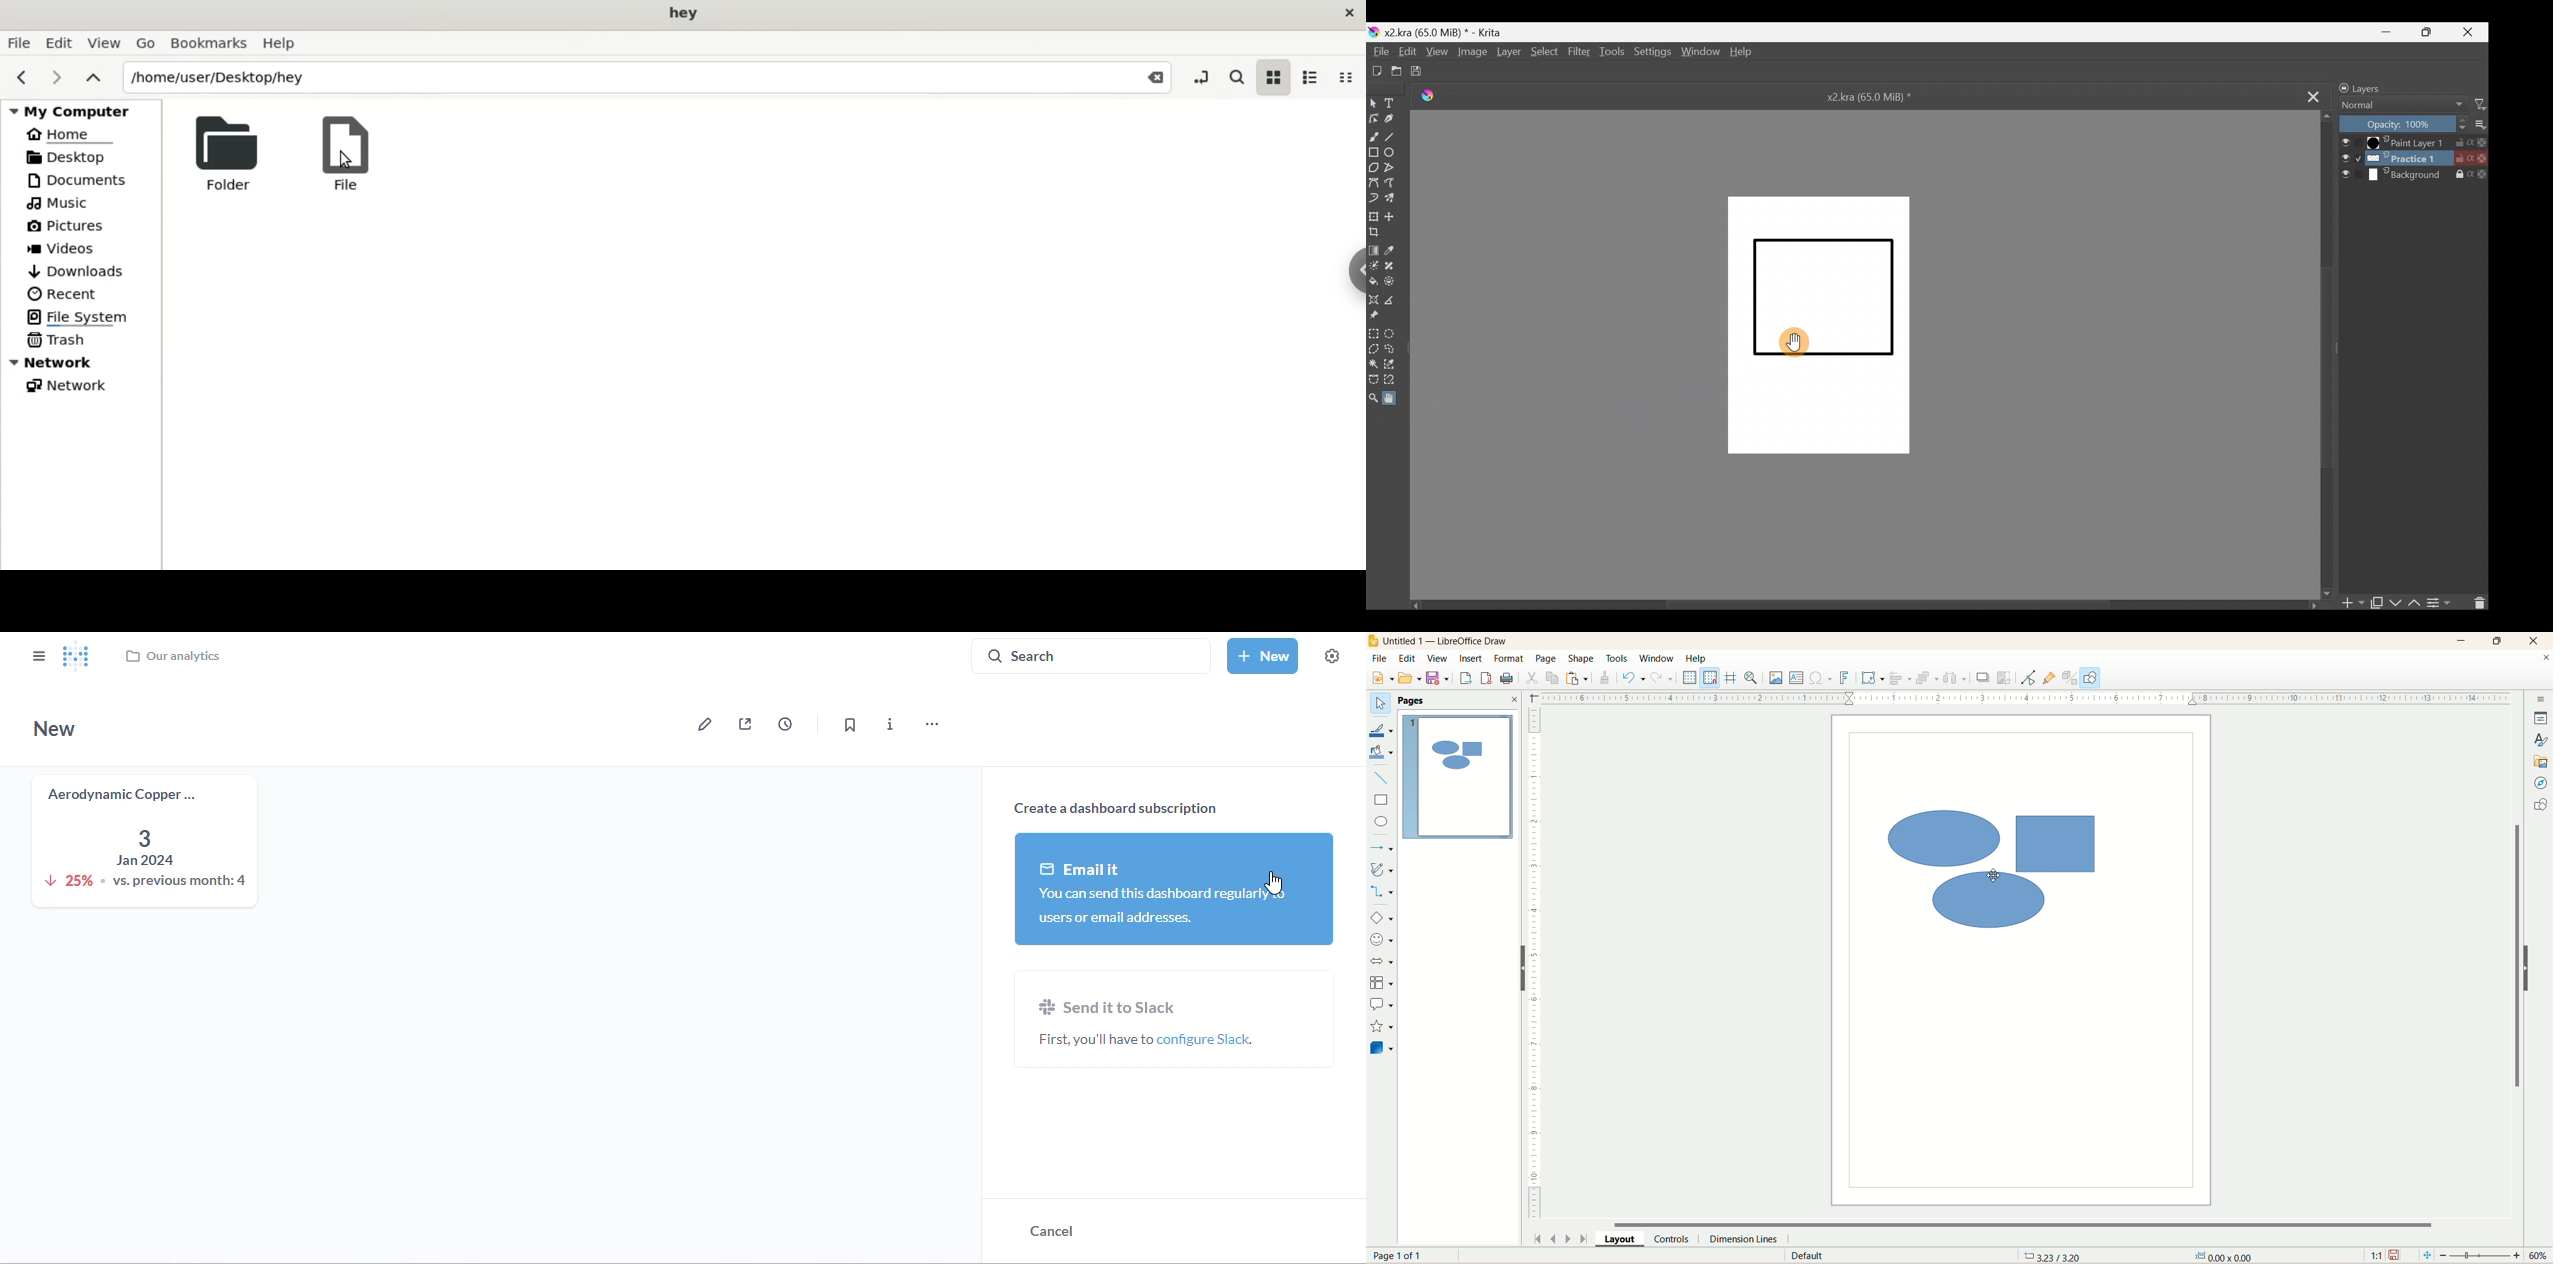  Describe the element at coordinates (1699, 53) in the screenshot. I see `Window` at that location.